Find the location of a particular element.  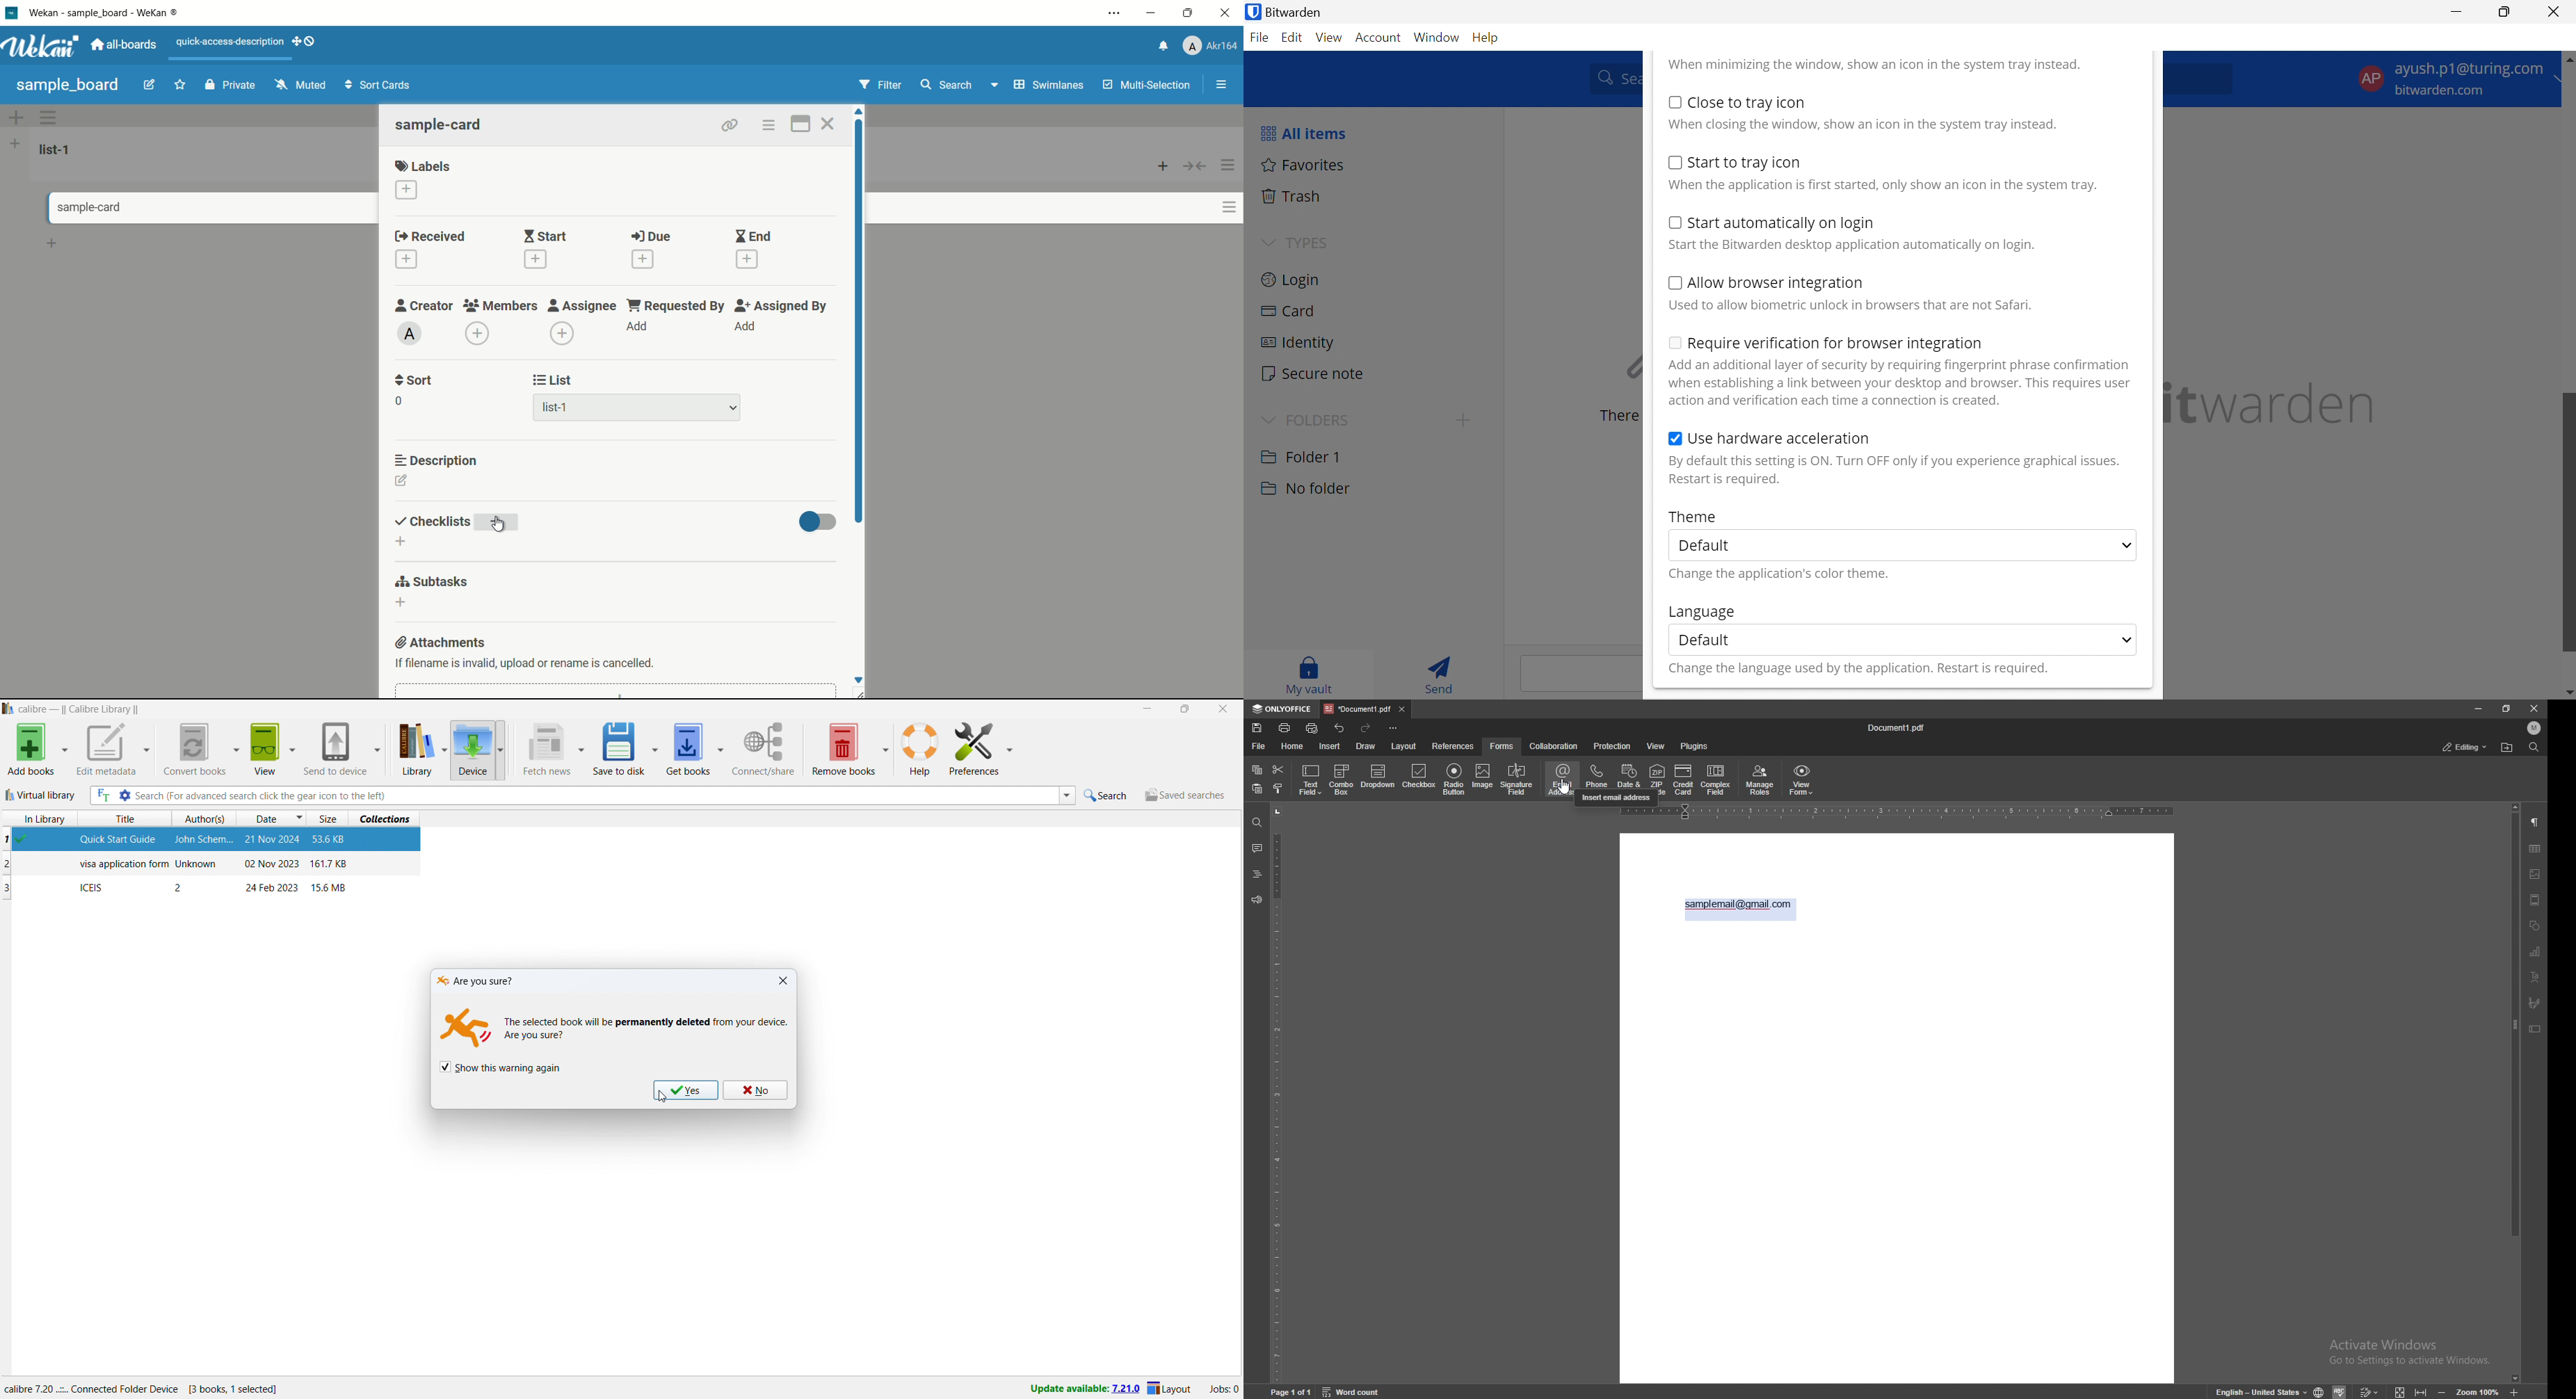

save to disk is located at coordinates (618, 748).